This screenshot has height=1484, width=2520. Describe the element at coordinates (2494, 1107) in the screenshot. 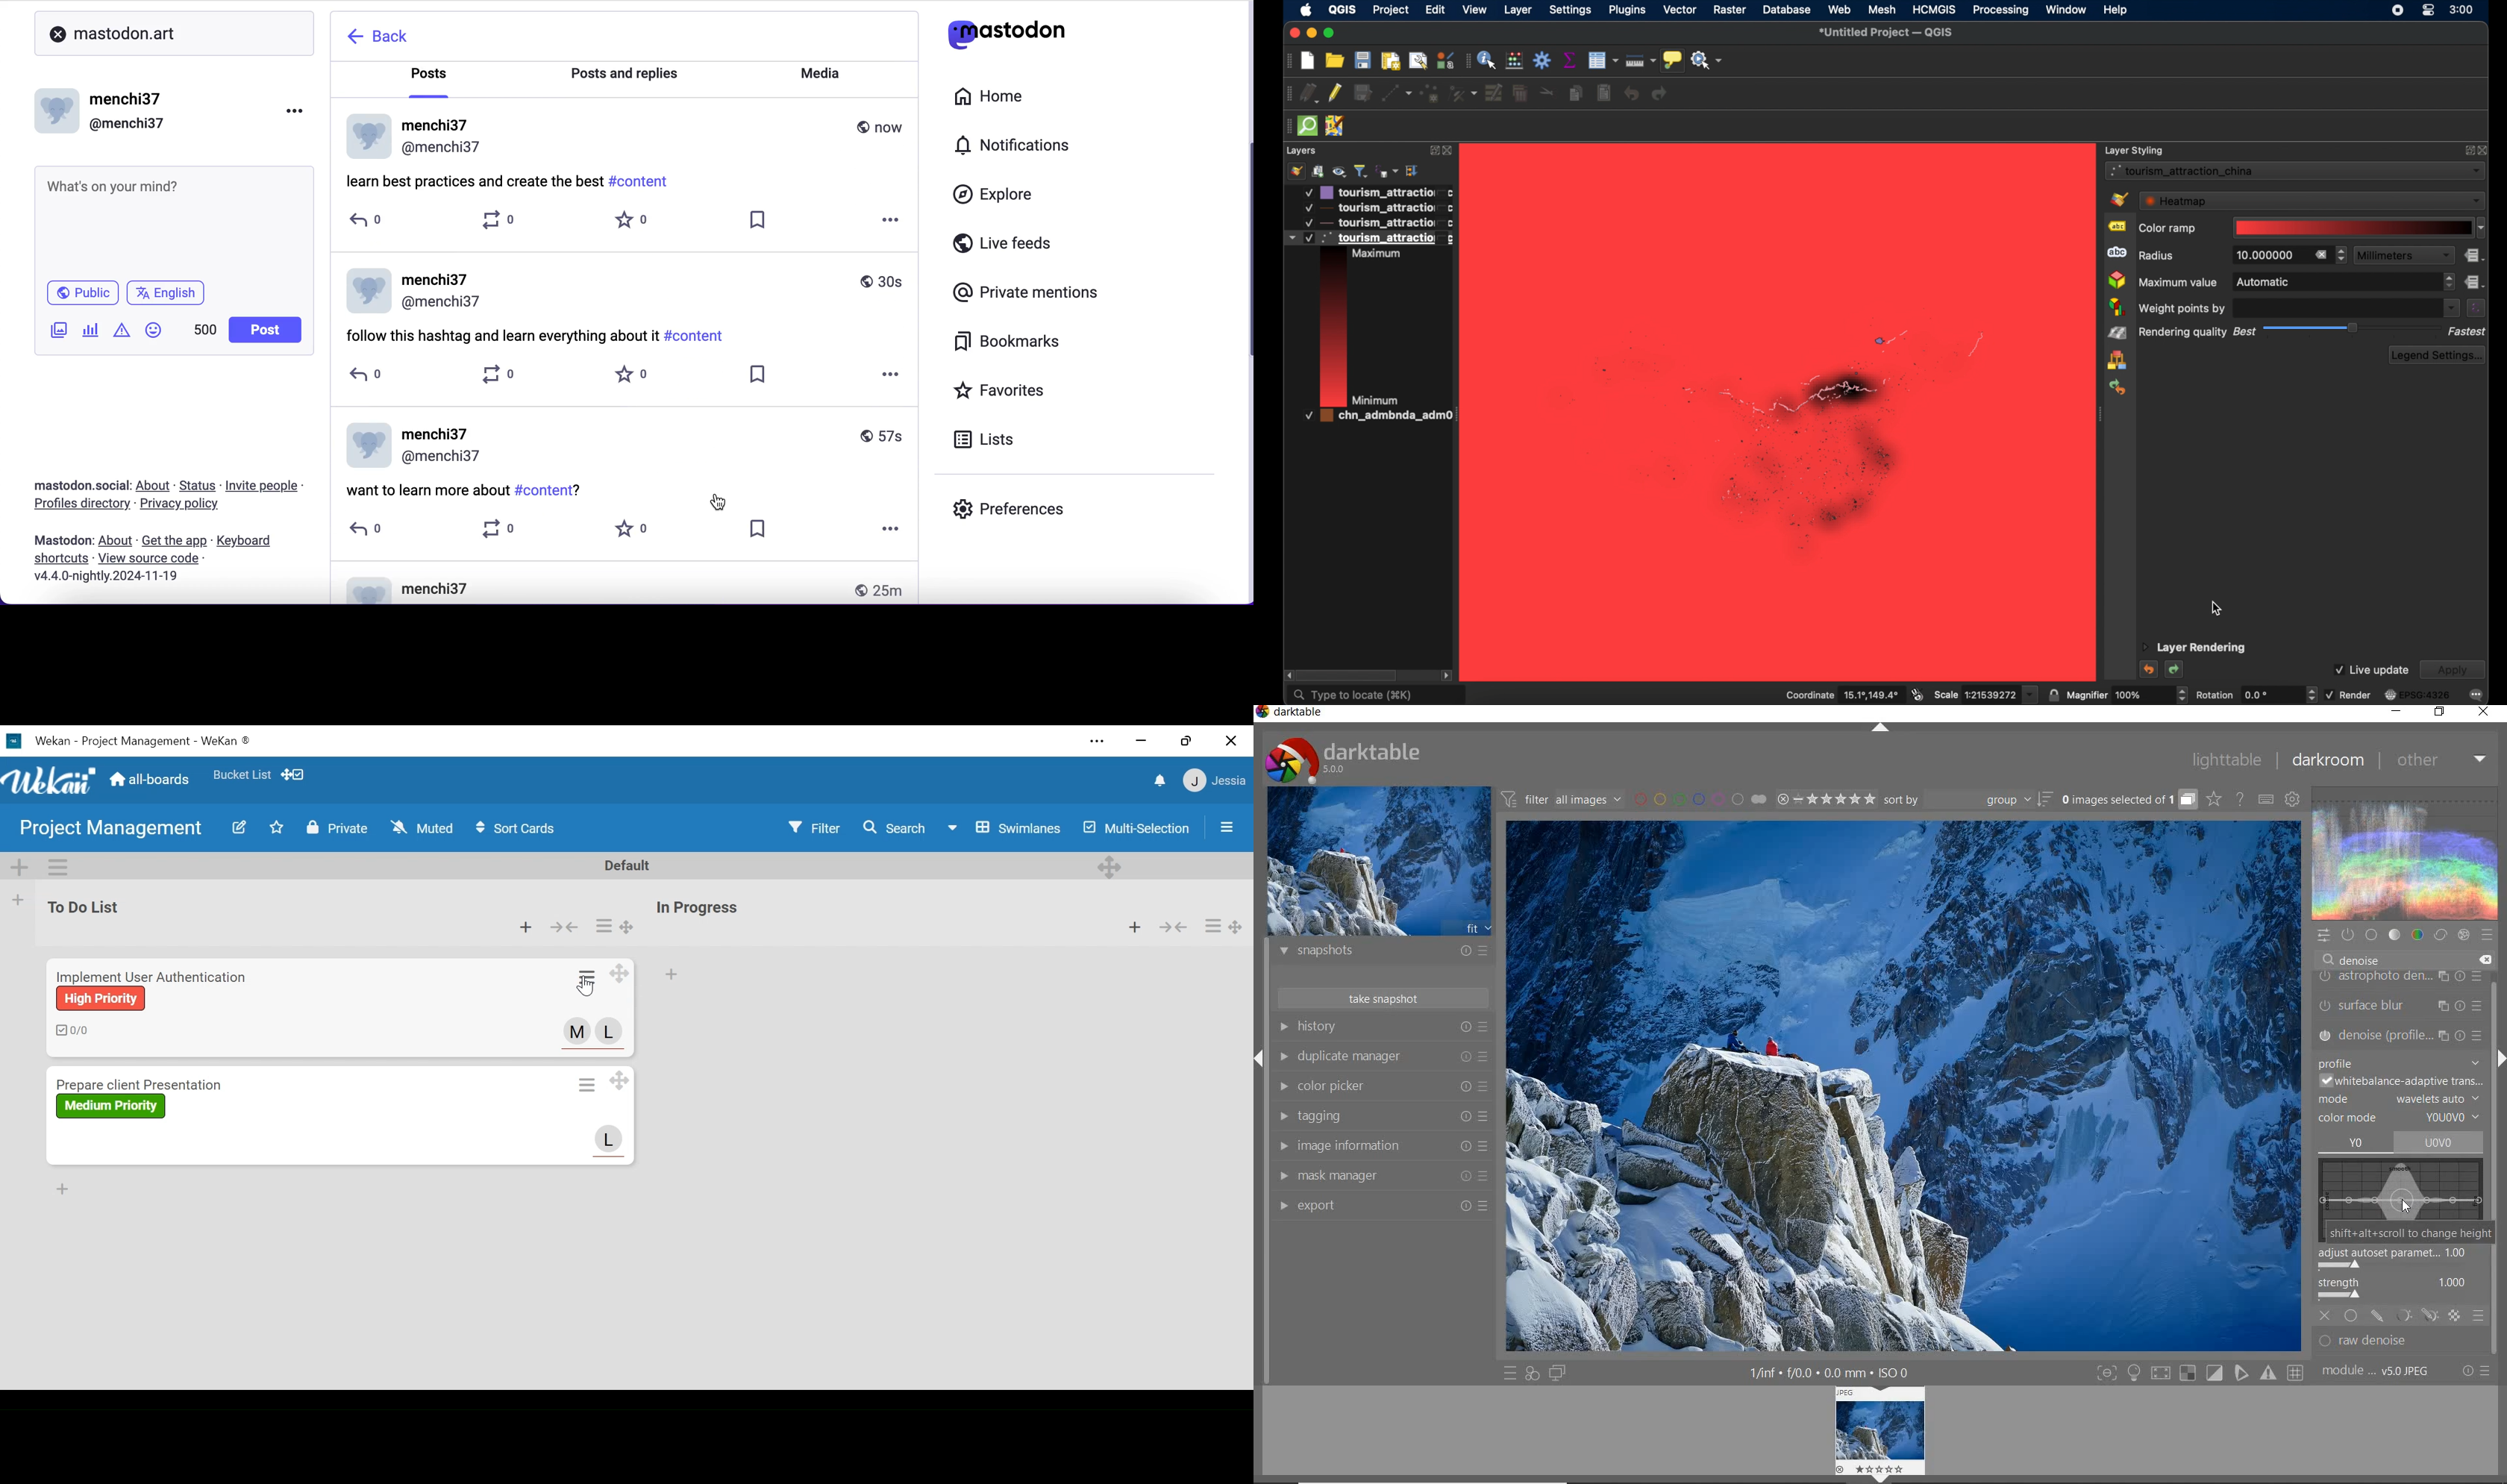

I see `scrollbar` at that location.